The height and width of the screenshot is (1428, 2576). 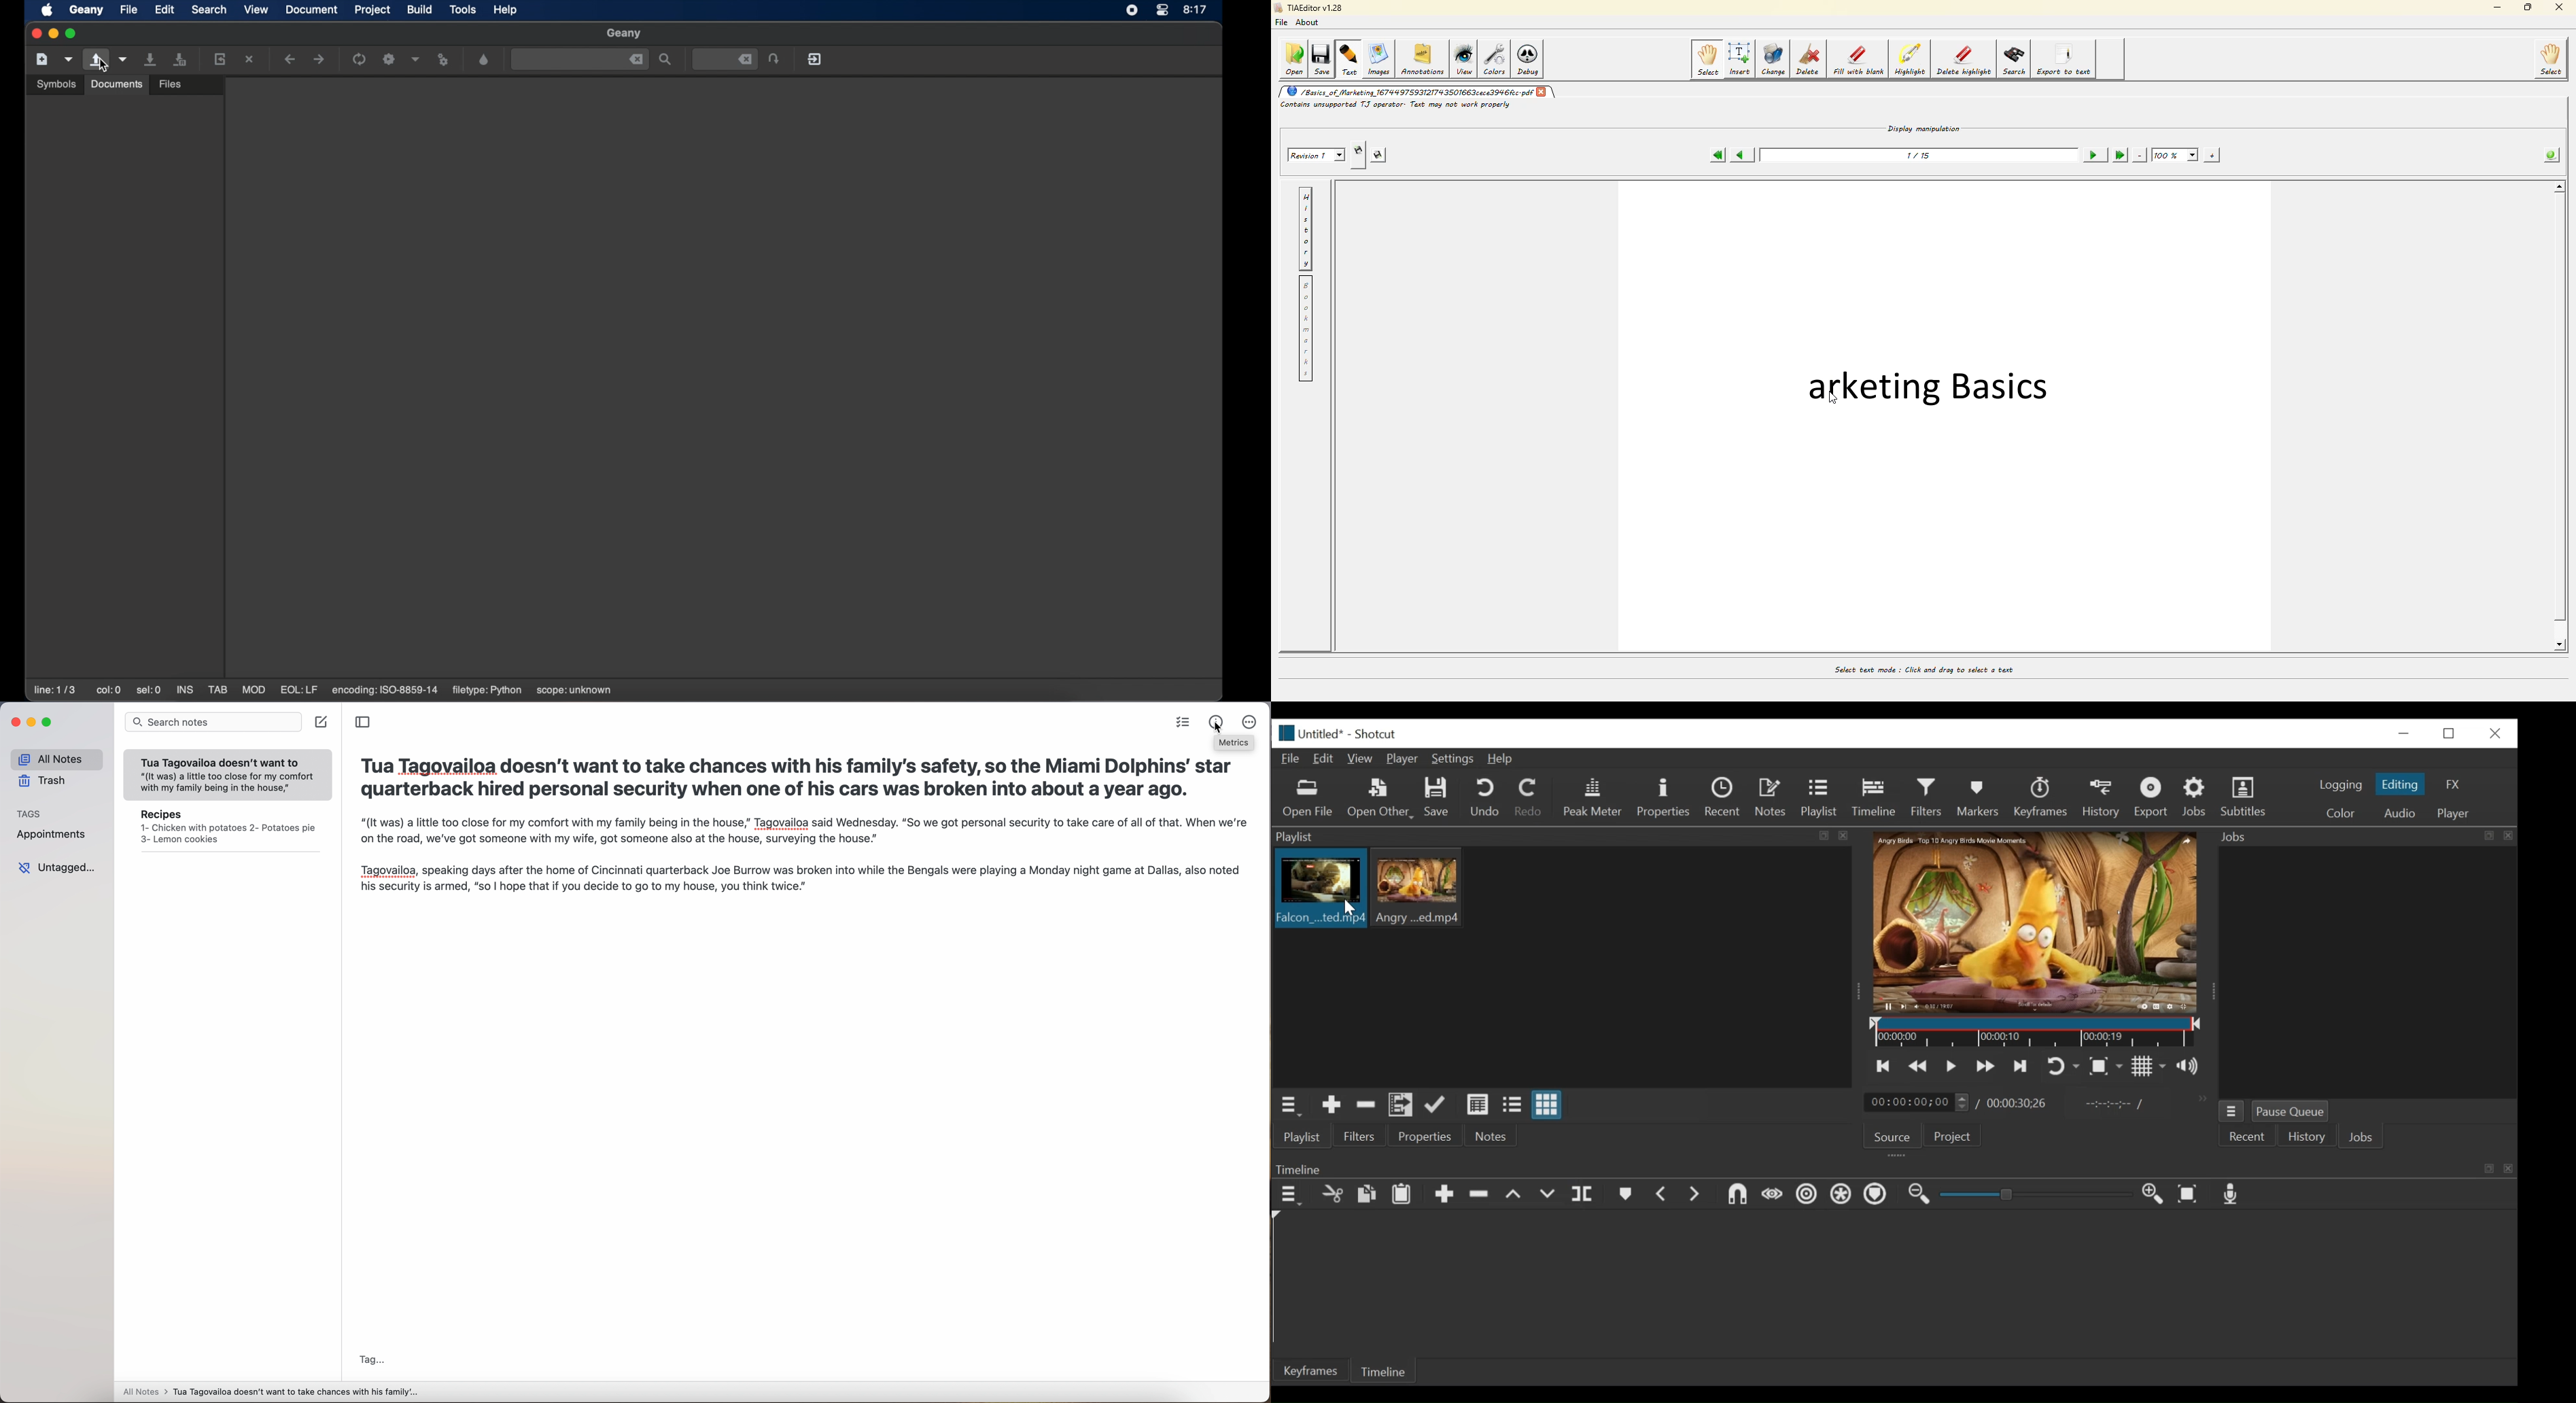 I want to click on Timeline, so click(x=1878, y=795).